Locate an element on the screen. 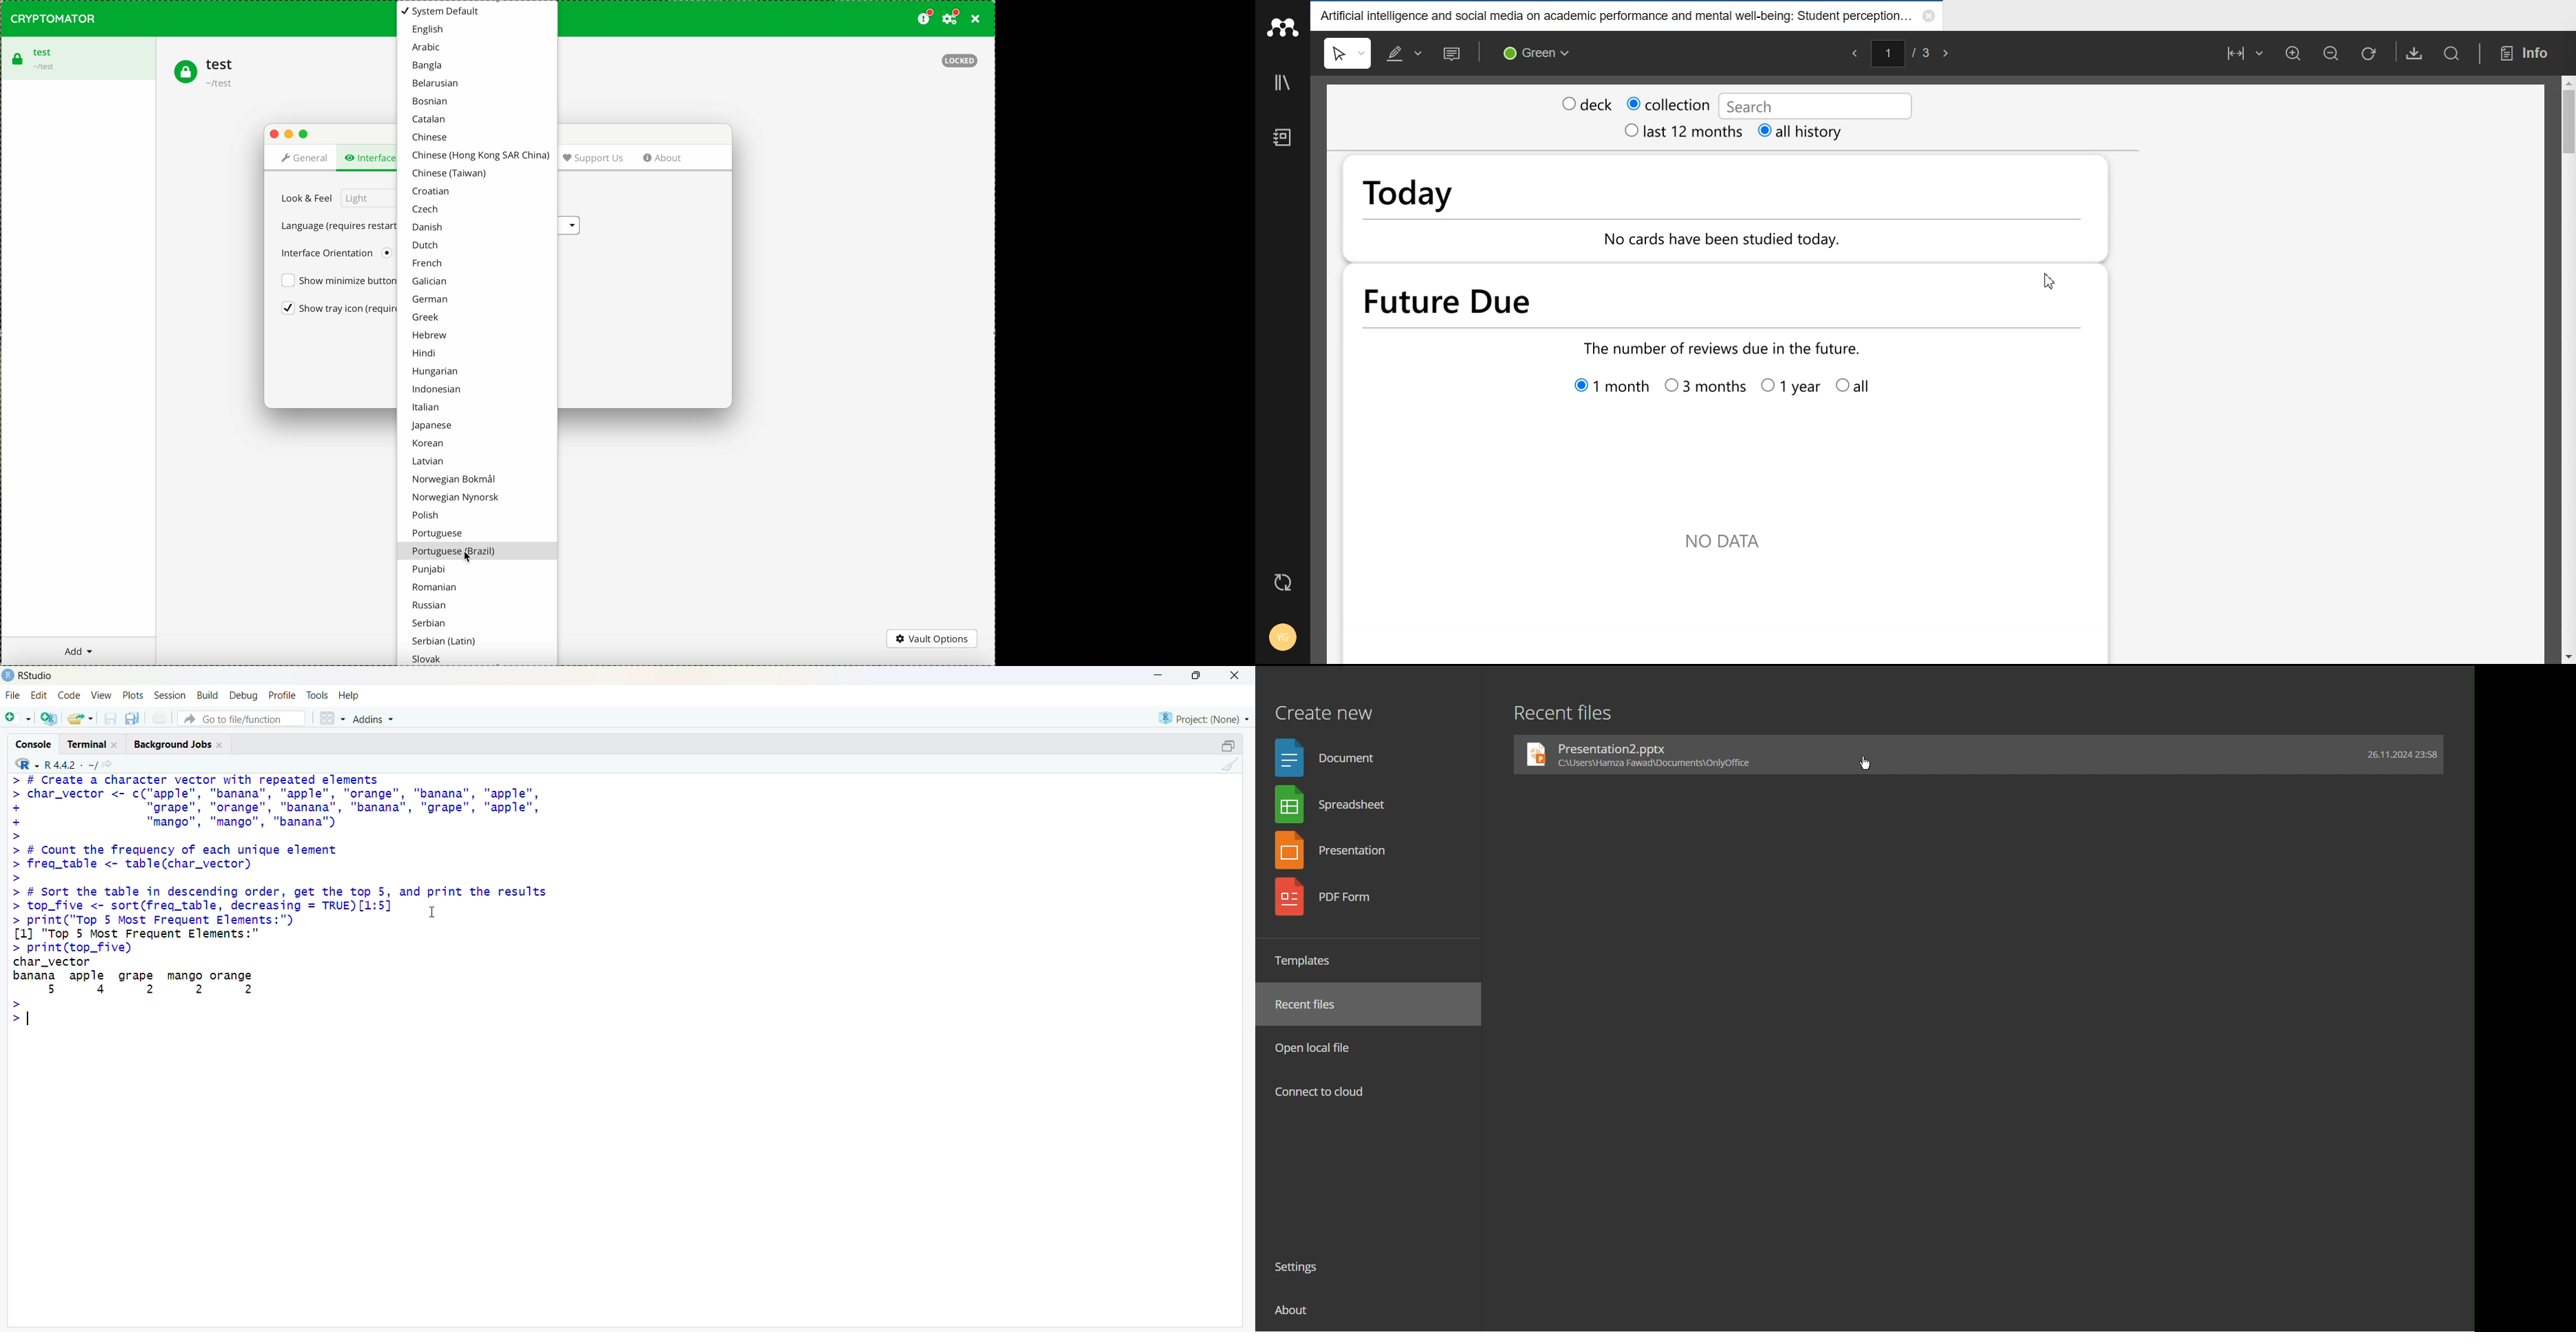 This screenshot has height=1344, width=2576. collection is located at coordinates (1669, 102).